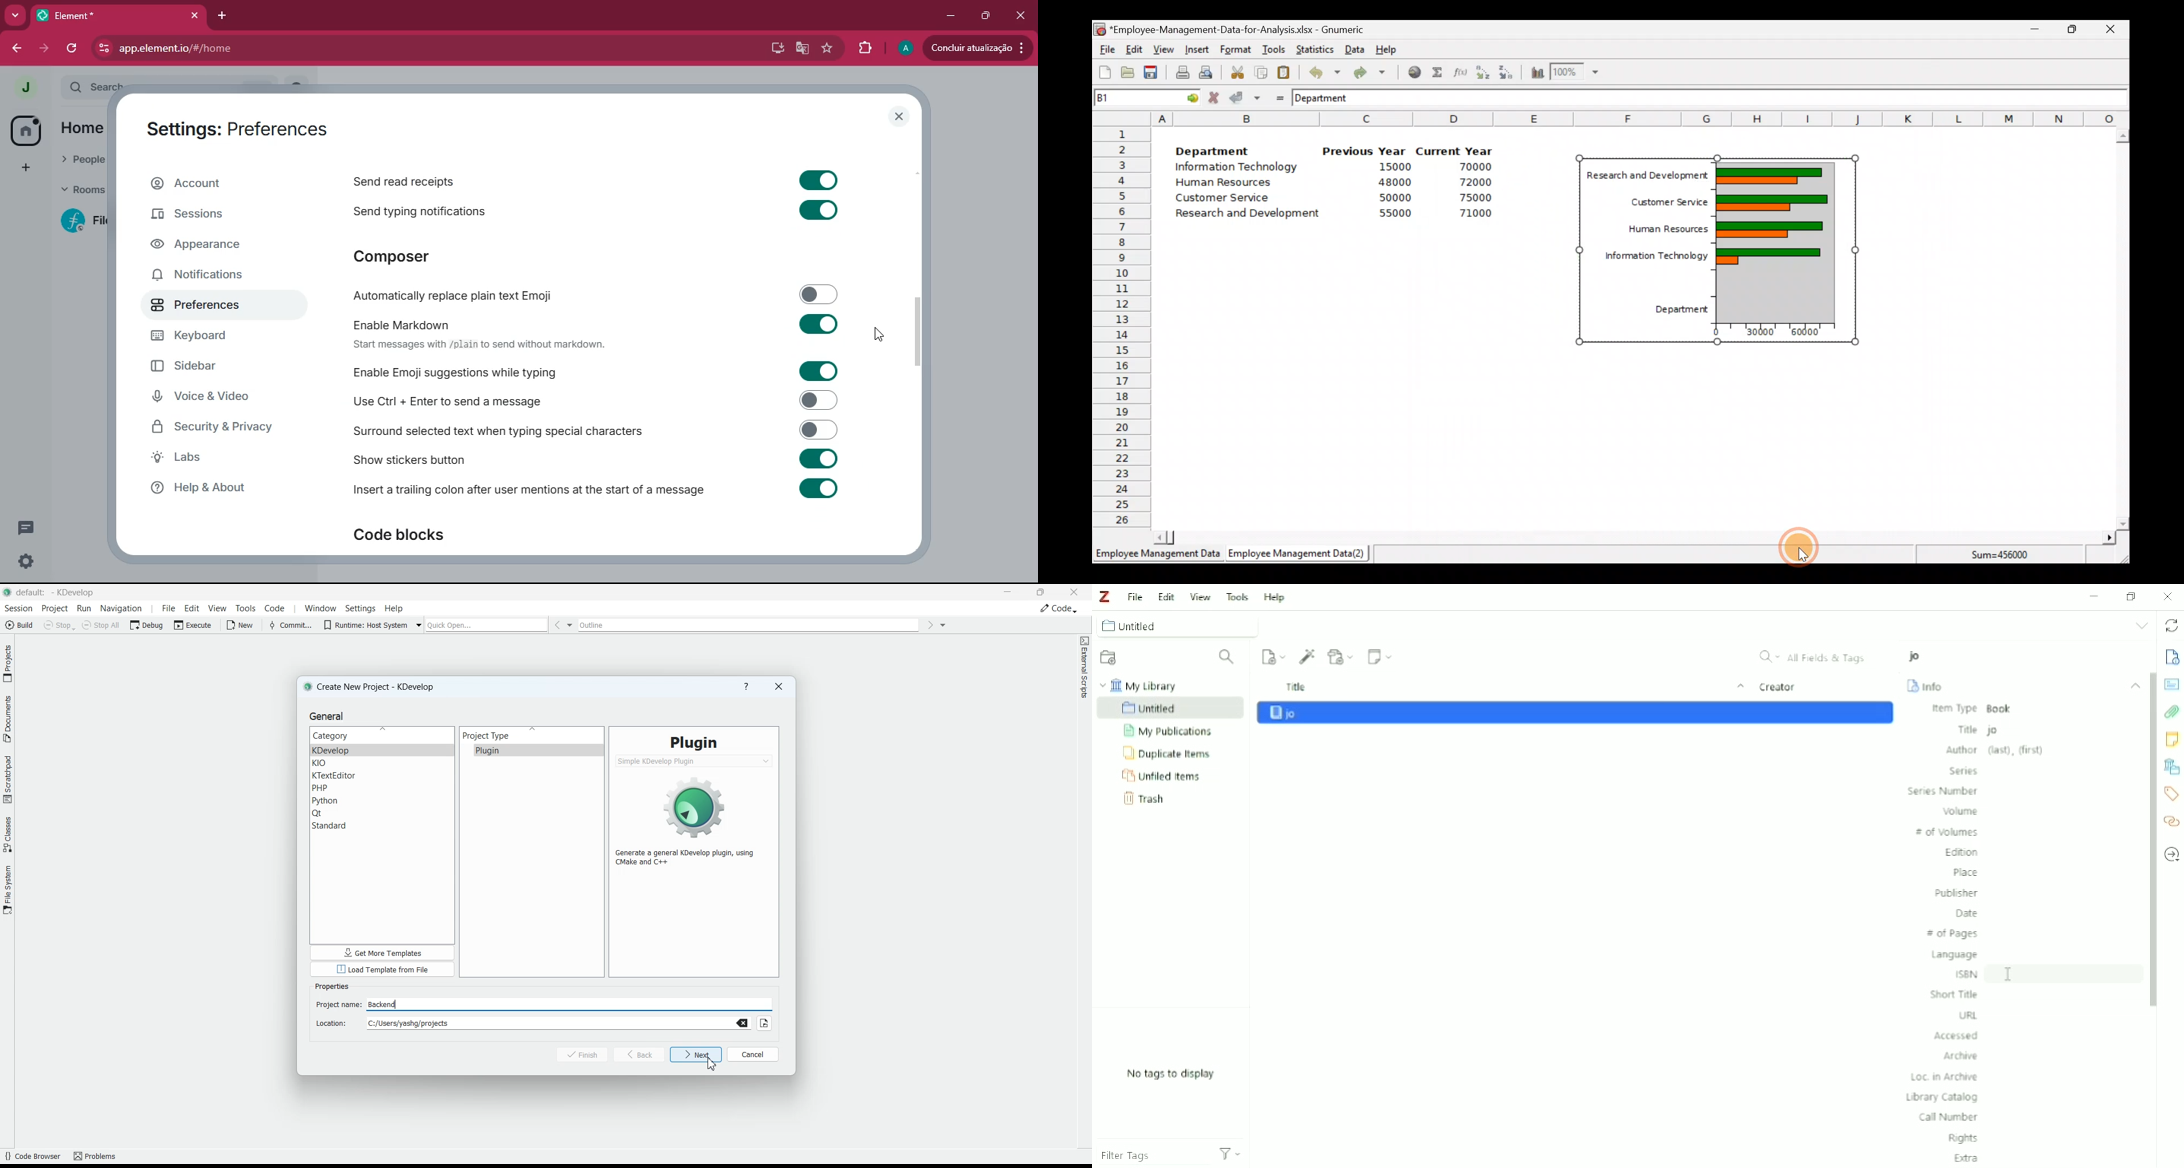 The width and height of the screenshot is (2184, 1176). What do you see at coordinates (1714, 334) in the screenshot?
I see `0` at bounding box center [1714, 334].